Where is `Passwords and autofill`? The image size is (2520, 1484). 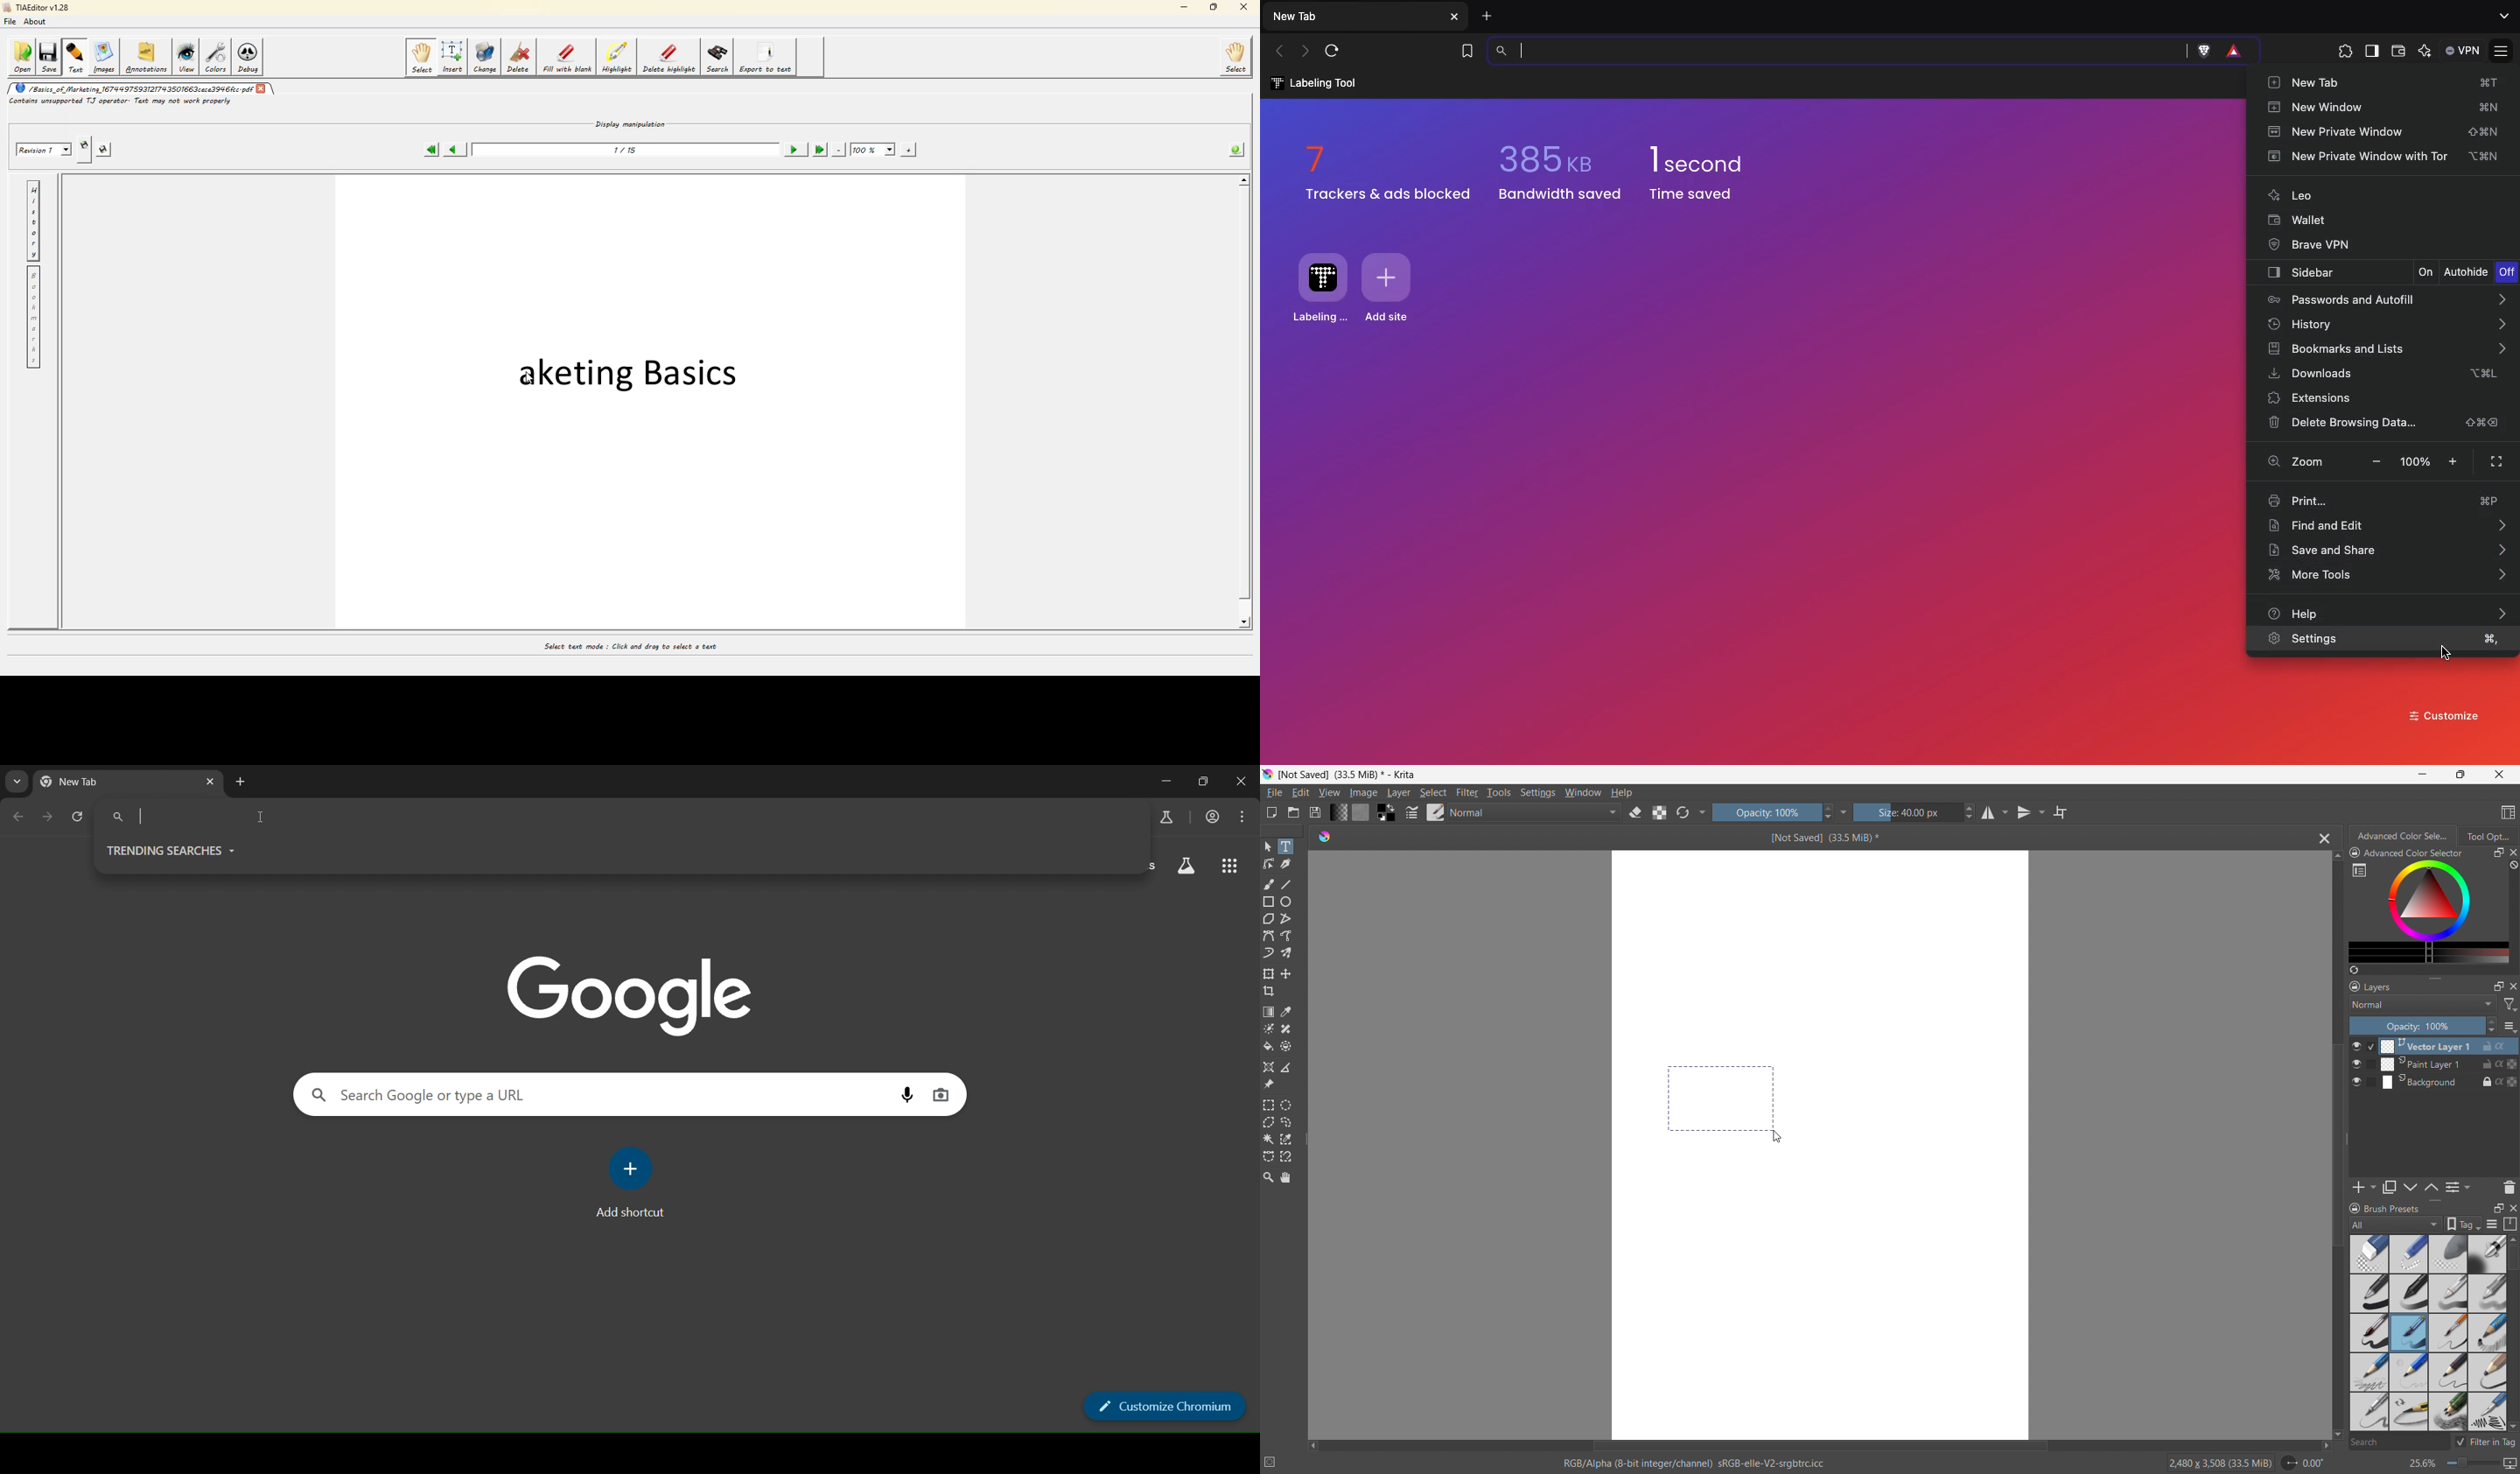
Passwords and autofill is located at coordinates (2387, 300).